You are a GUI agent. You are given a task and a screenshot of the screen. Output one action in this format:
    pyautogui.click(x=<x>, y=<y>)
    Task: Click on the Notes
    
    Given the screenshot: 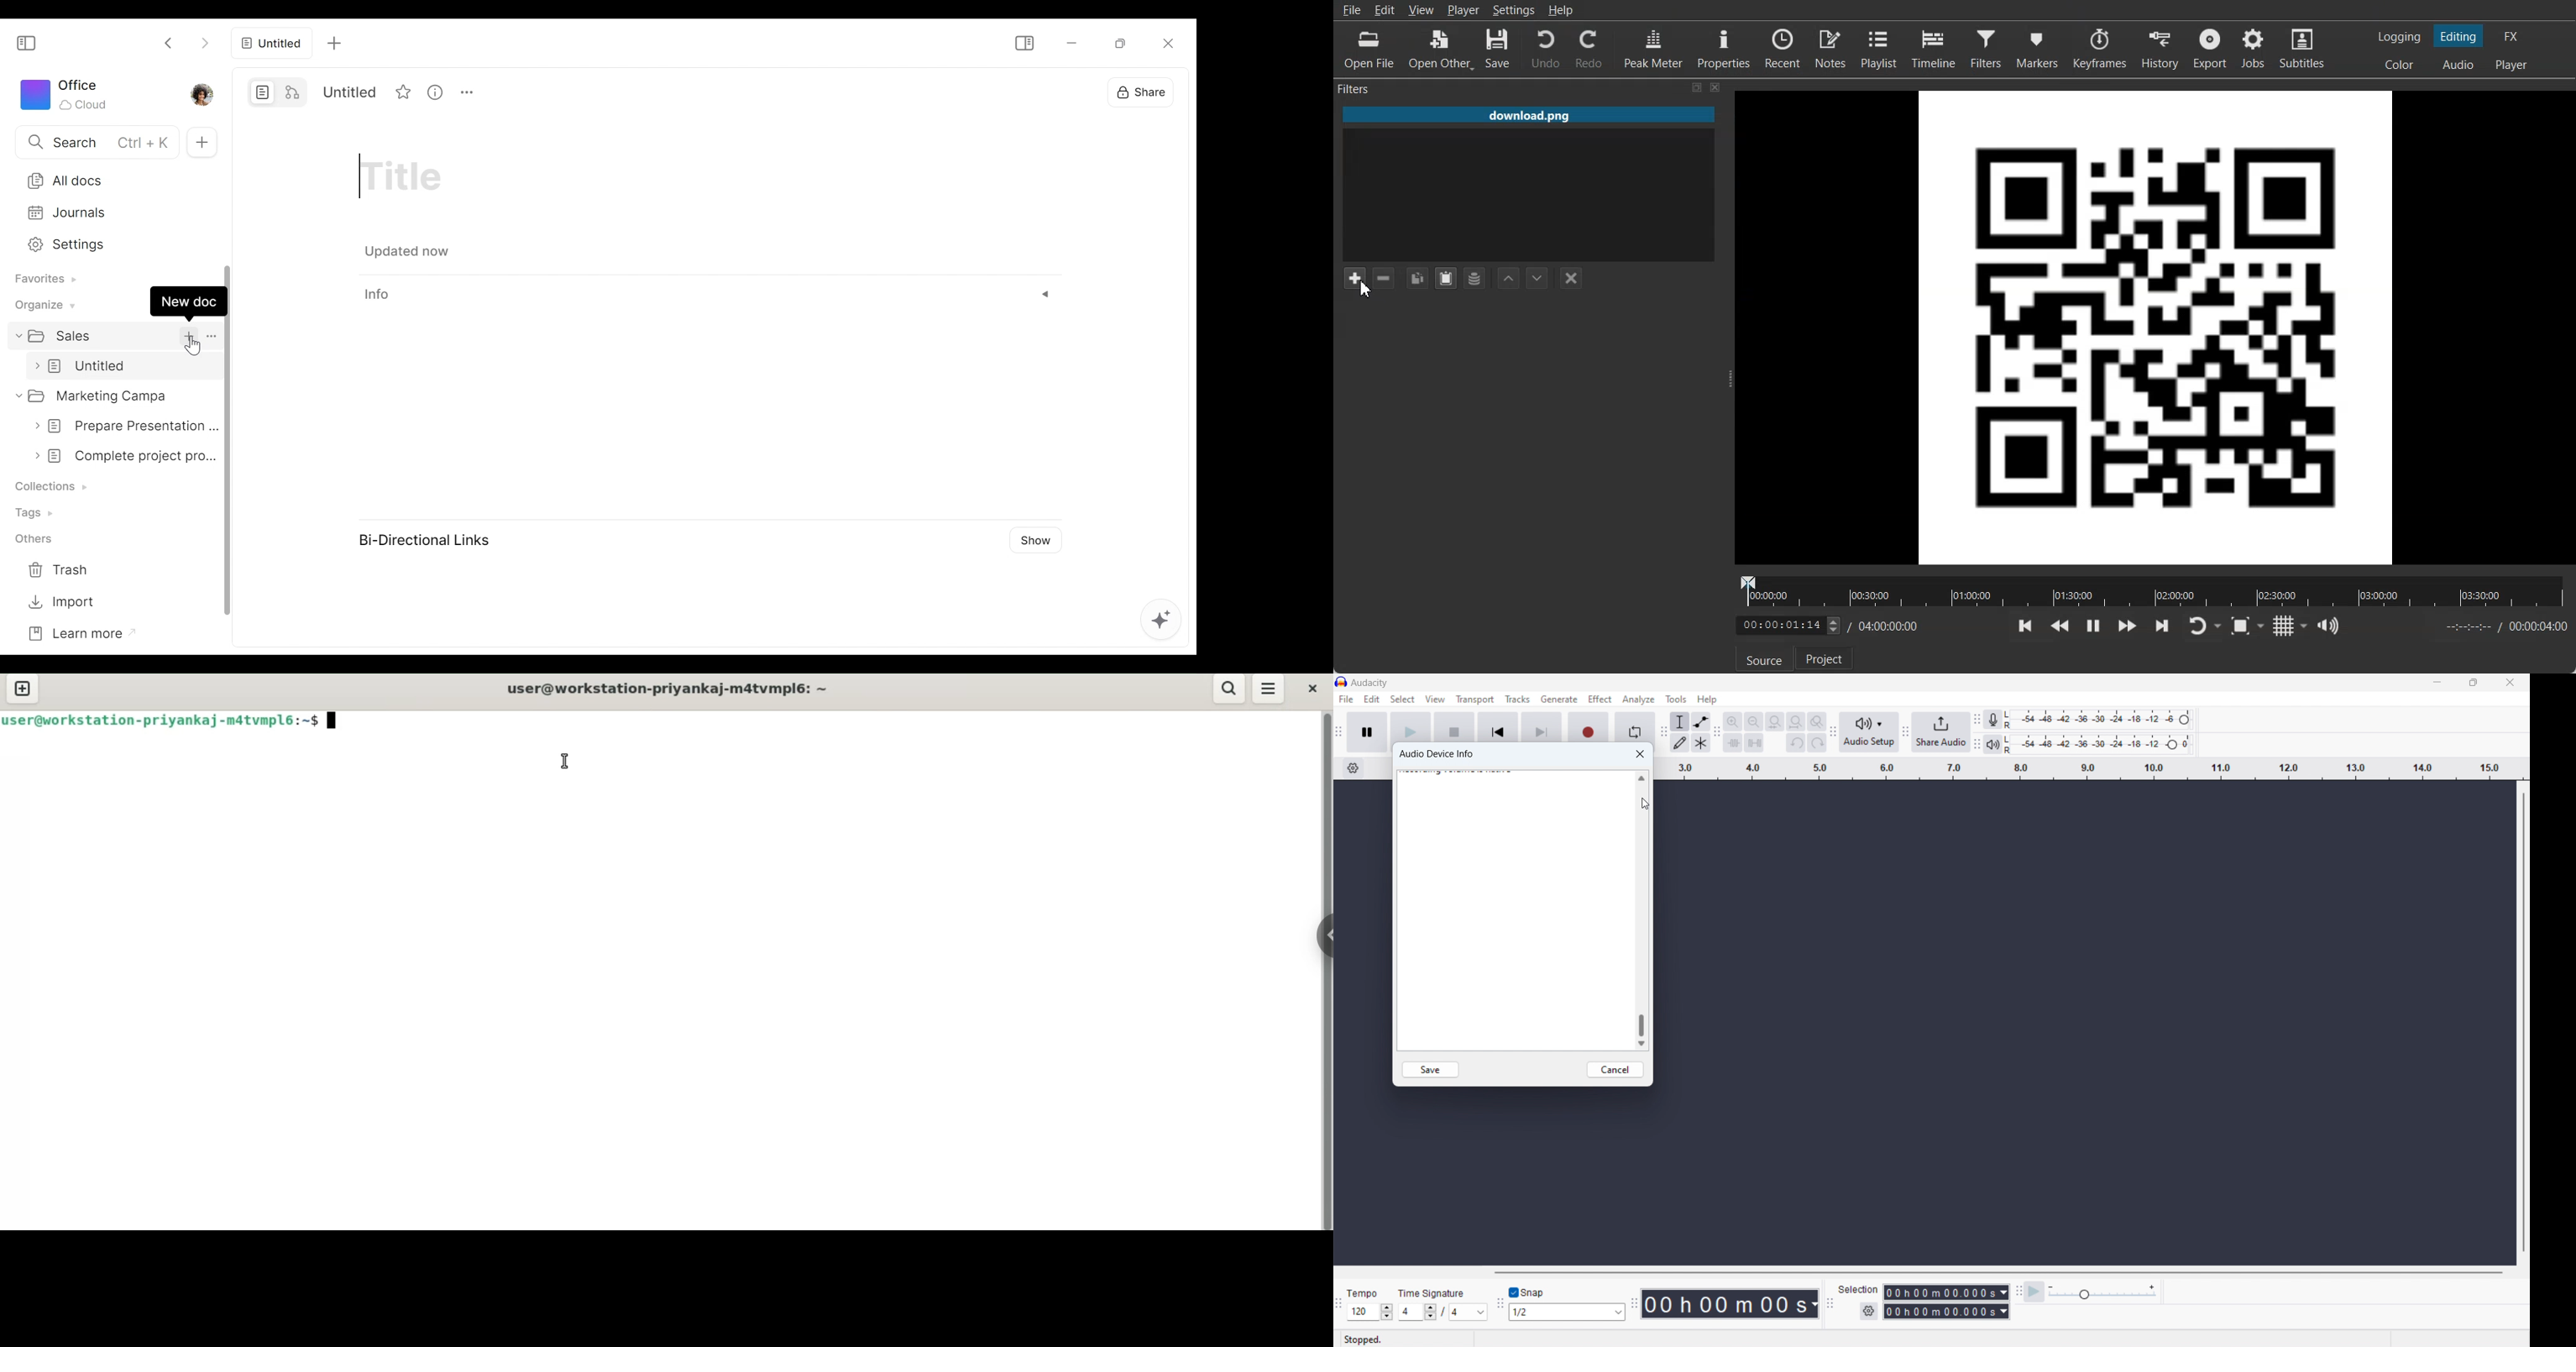 What is the action you would take?
    pyautogui.click(x=1832, y=48)
    